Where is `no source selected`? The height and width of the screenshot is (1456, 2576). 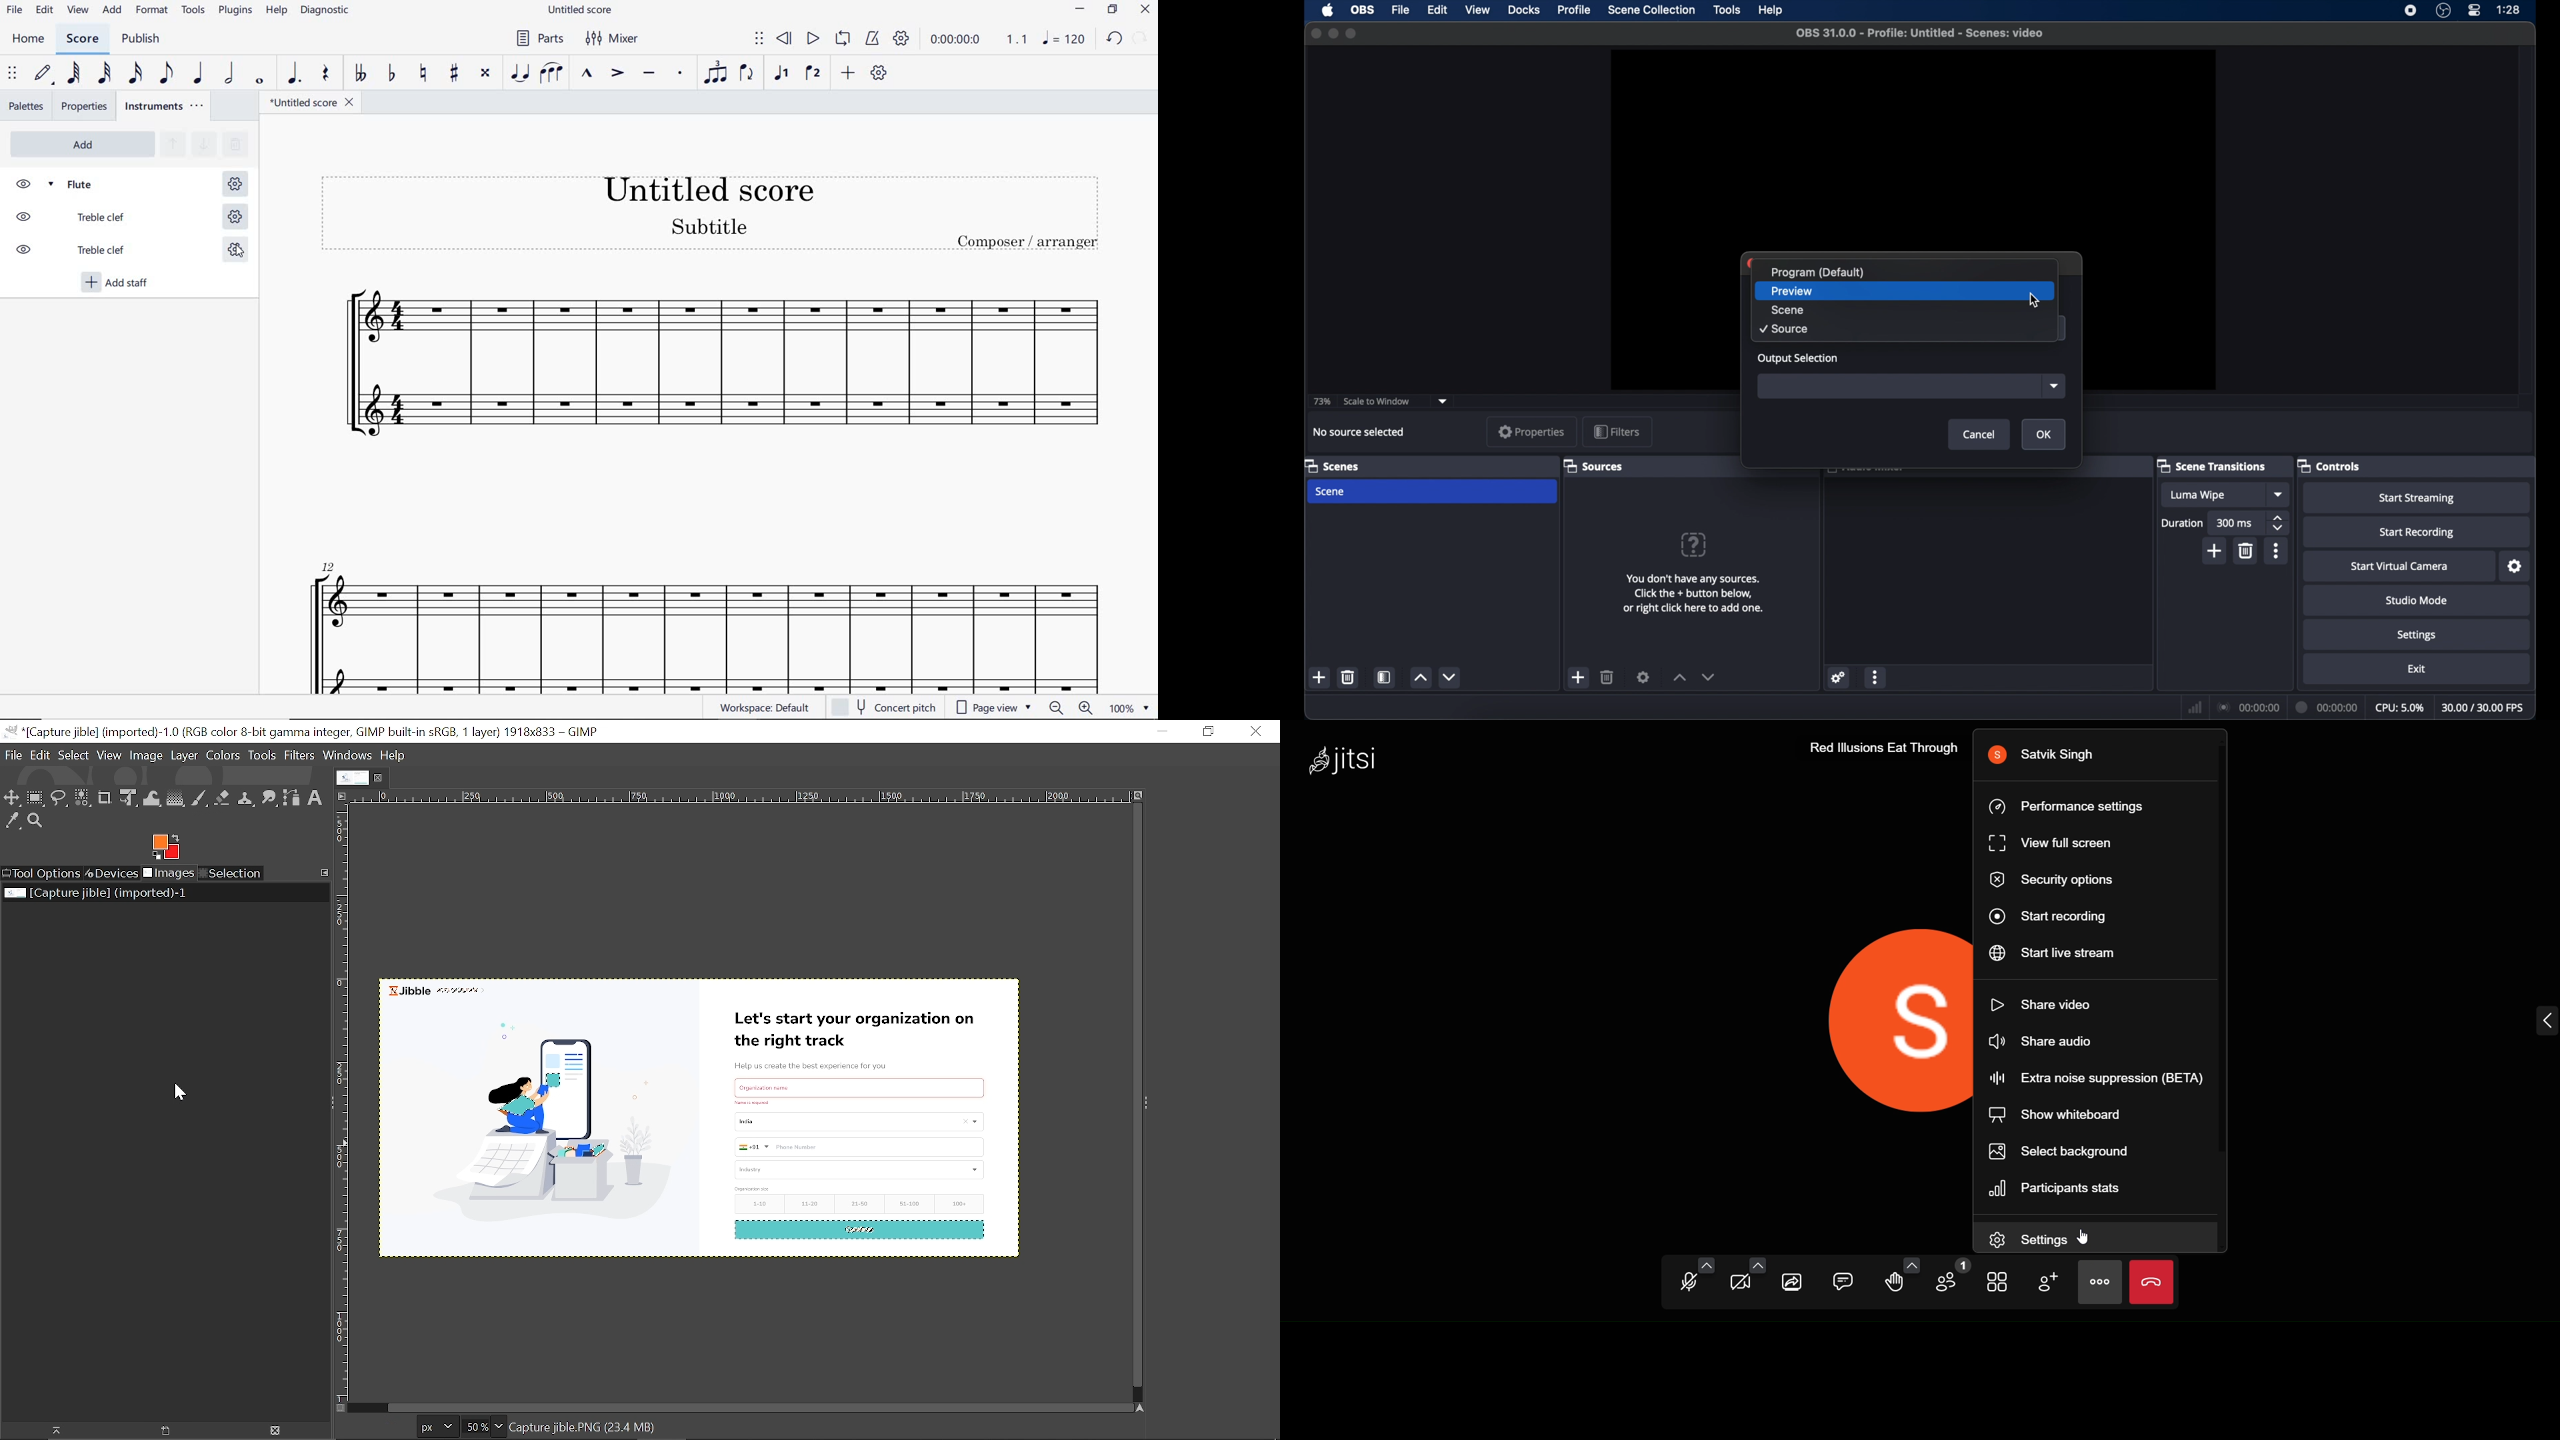 no source selected is located at coordinates (1357, 431).